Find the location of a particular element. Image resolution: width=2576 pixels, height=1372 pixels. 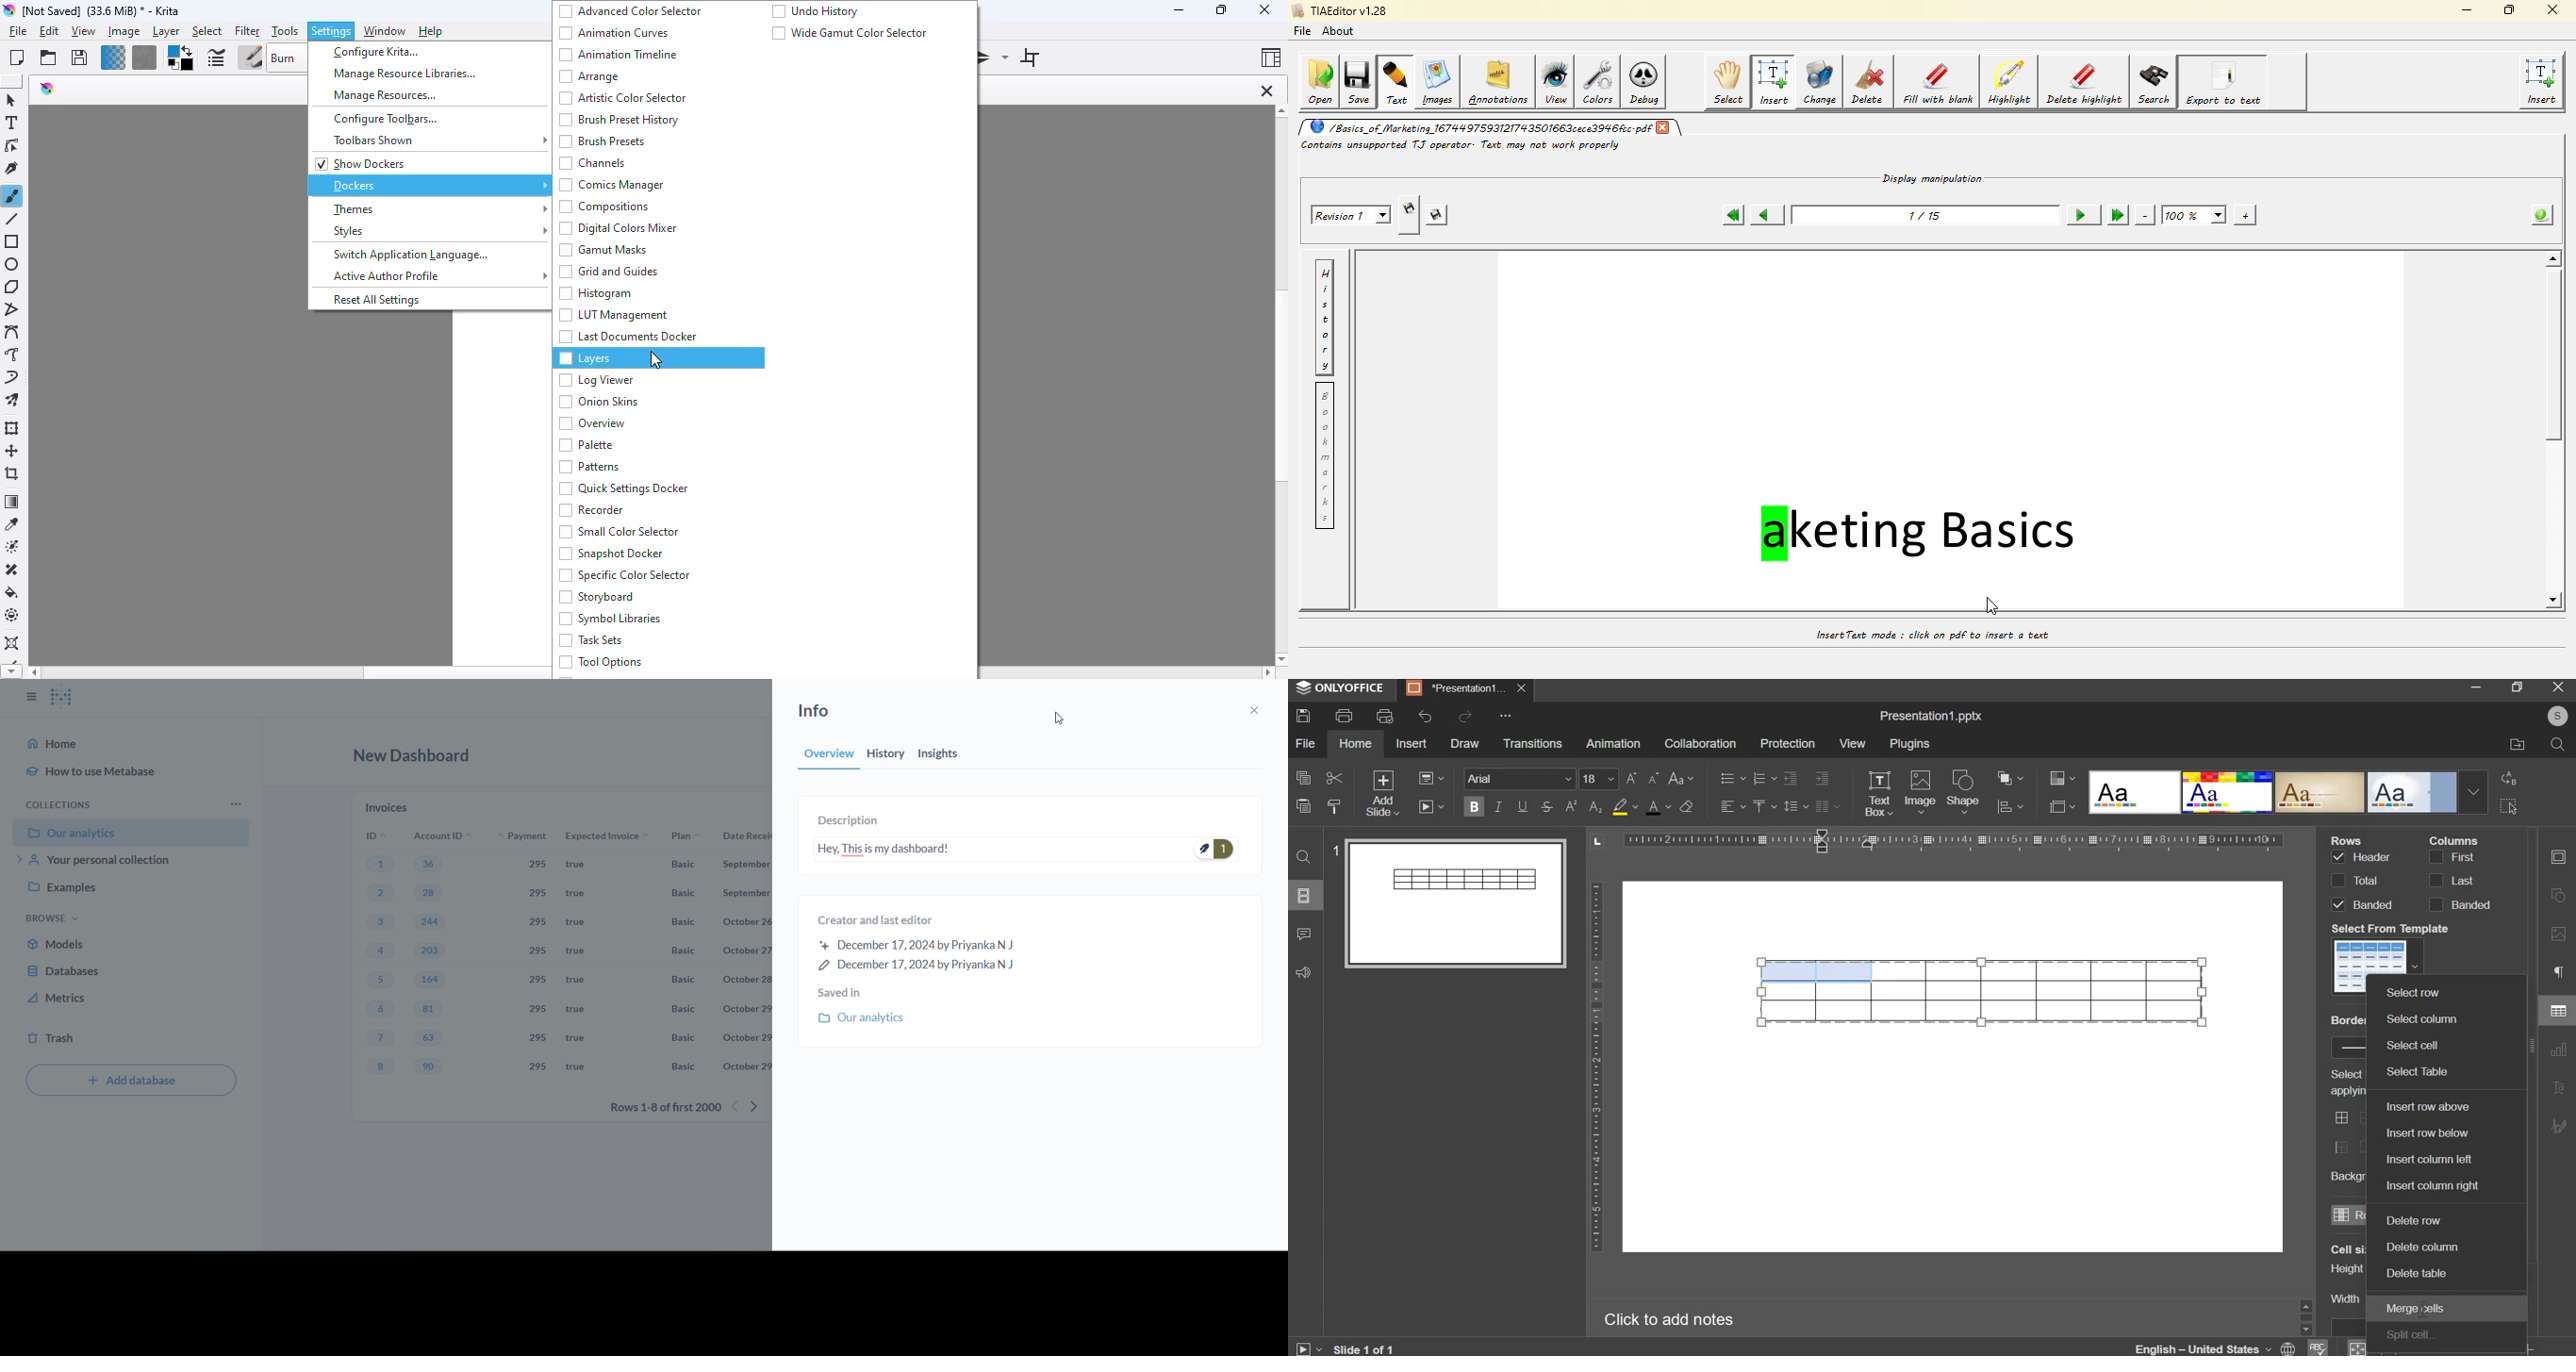

81 is located at coordinates (429, 1010).